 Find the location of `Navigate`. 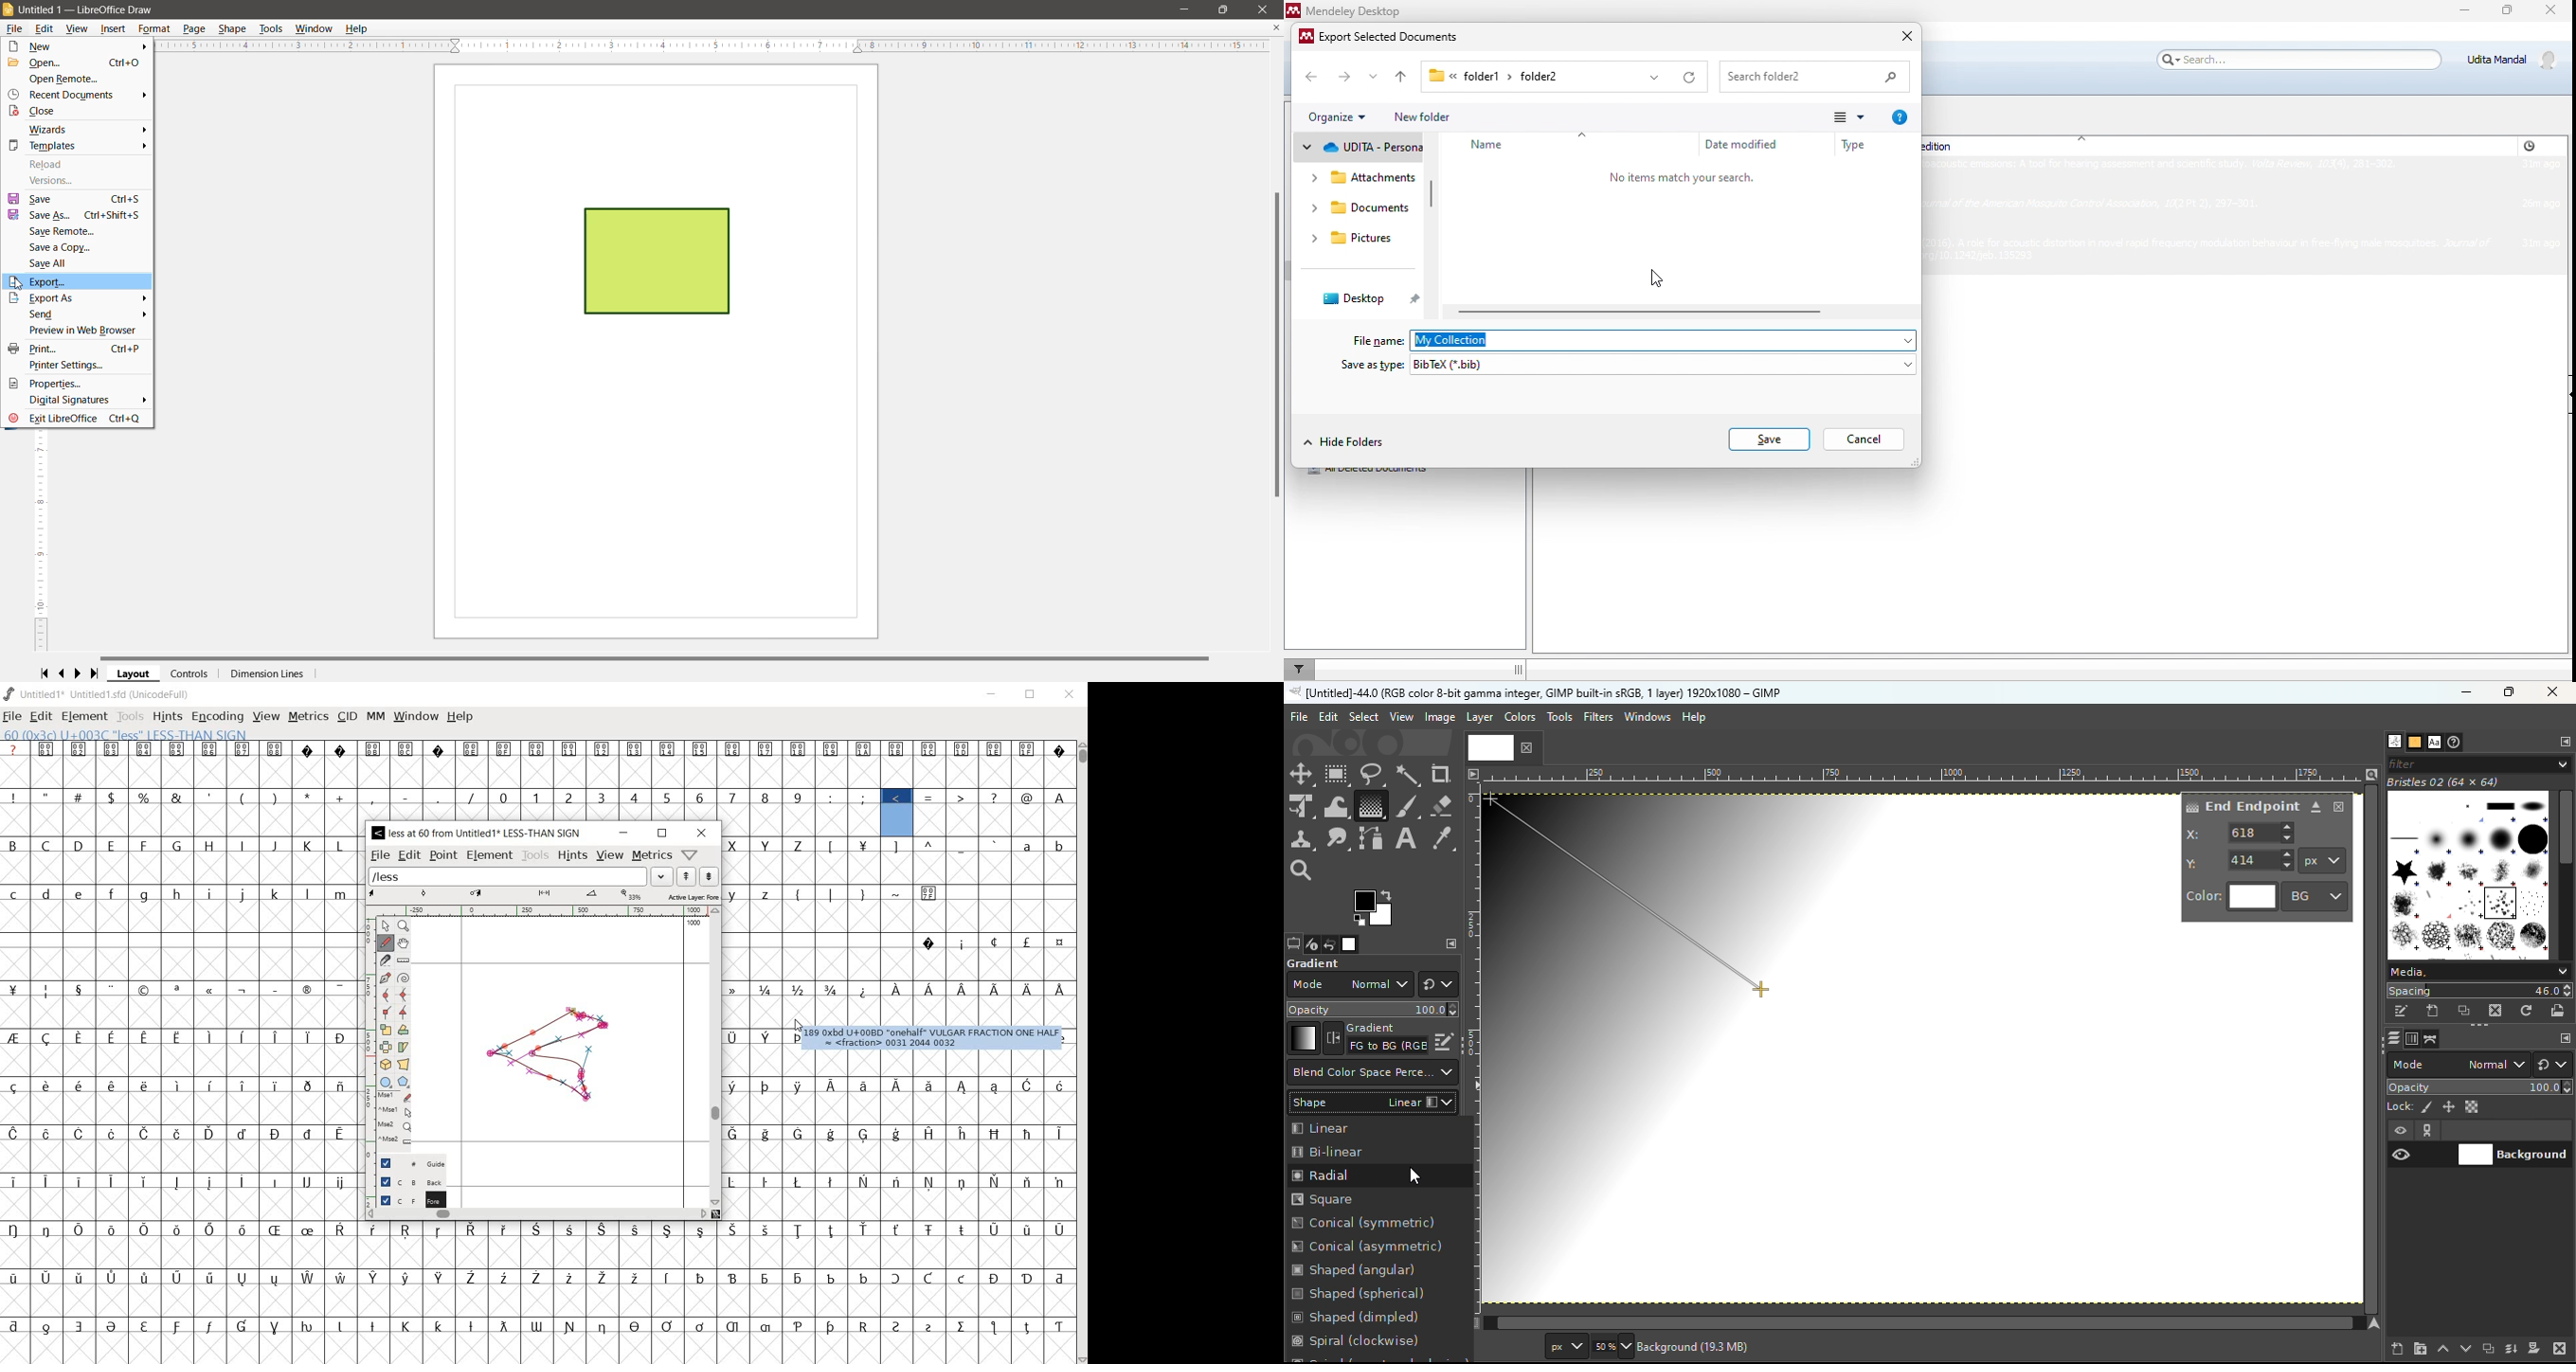

Navigate is located at coordinates (2376, 1324).